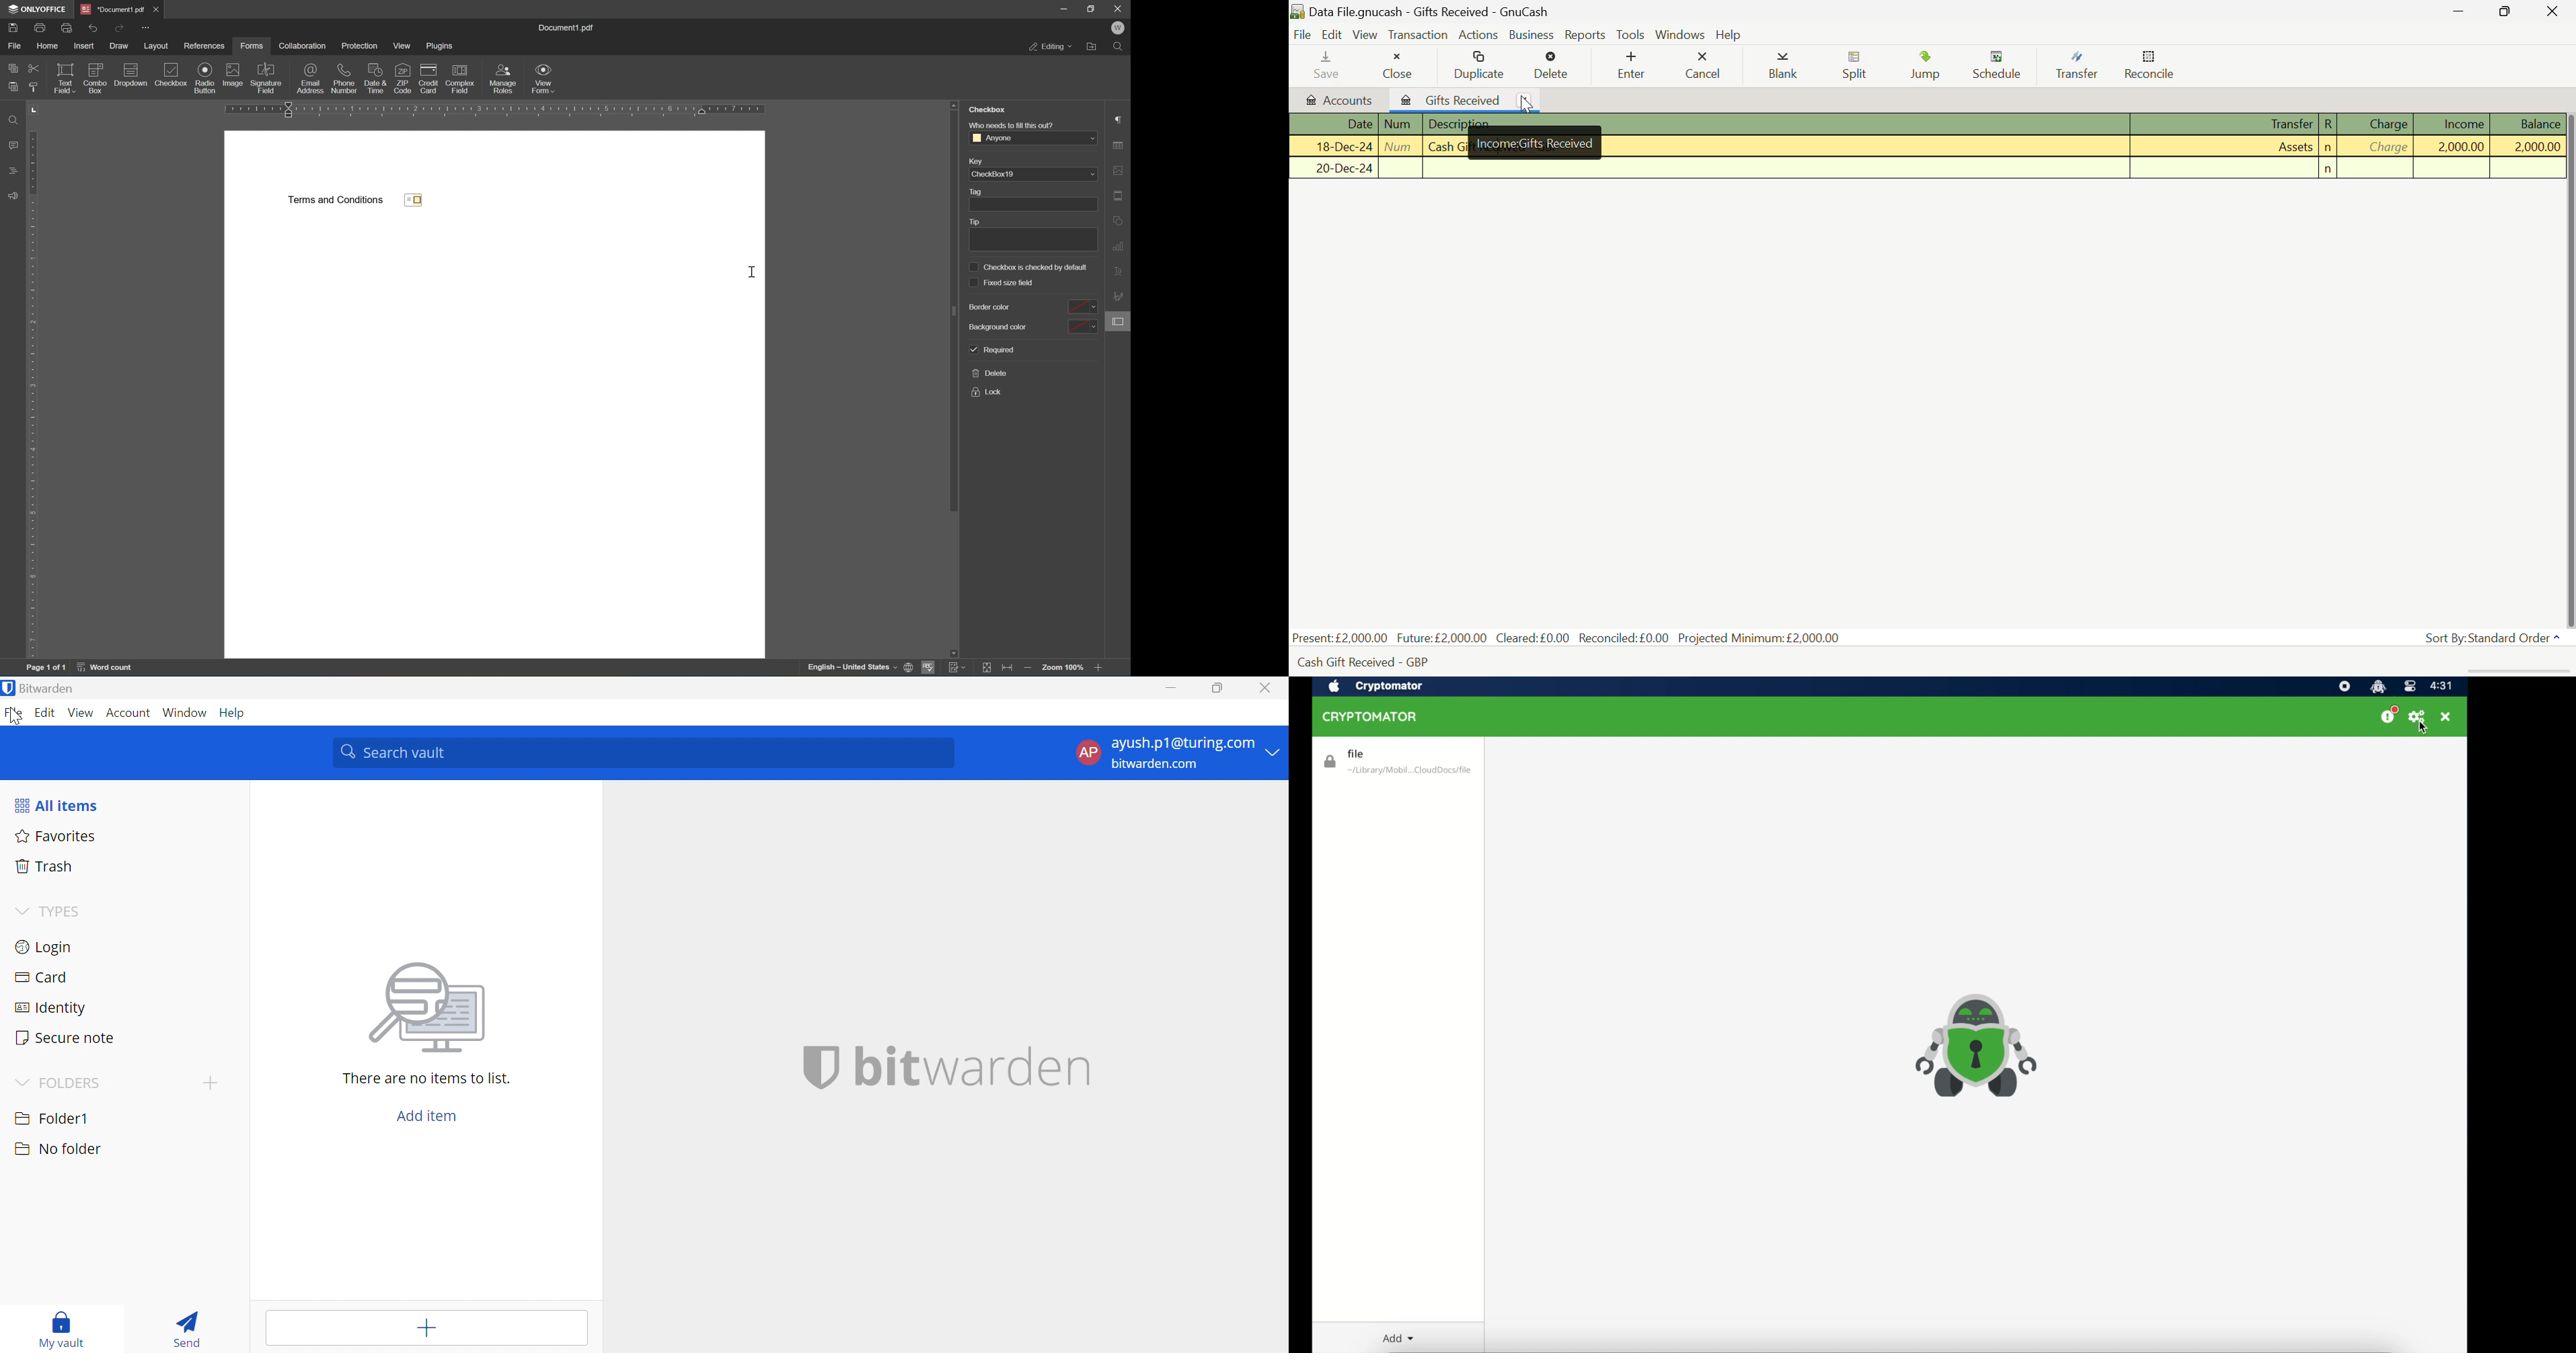 The image size is (2576, 1372). I want to click on FOLDERS, so click(71, 1083).